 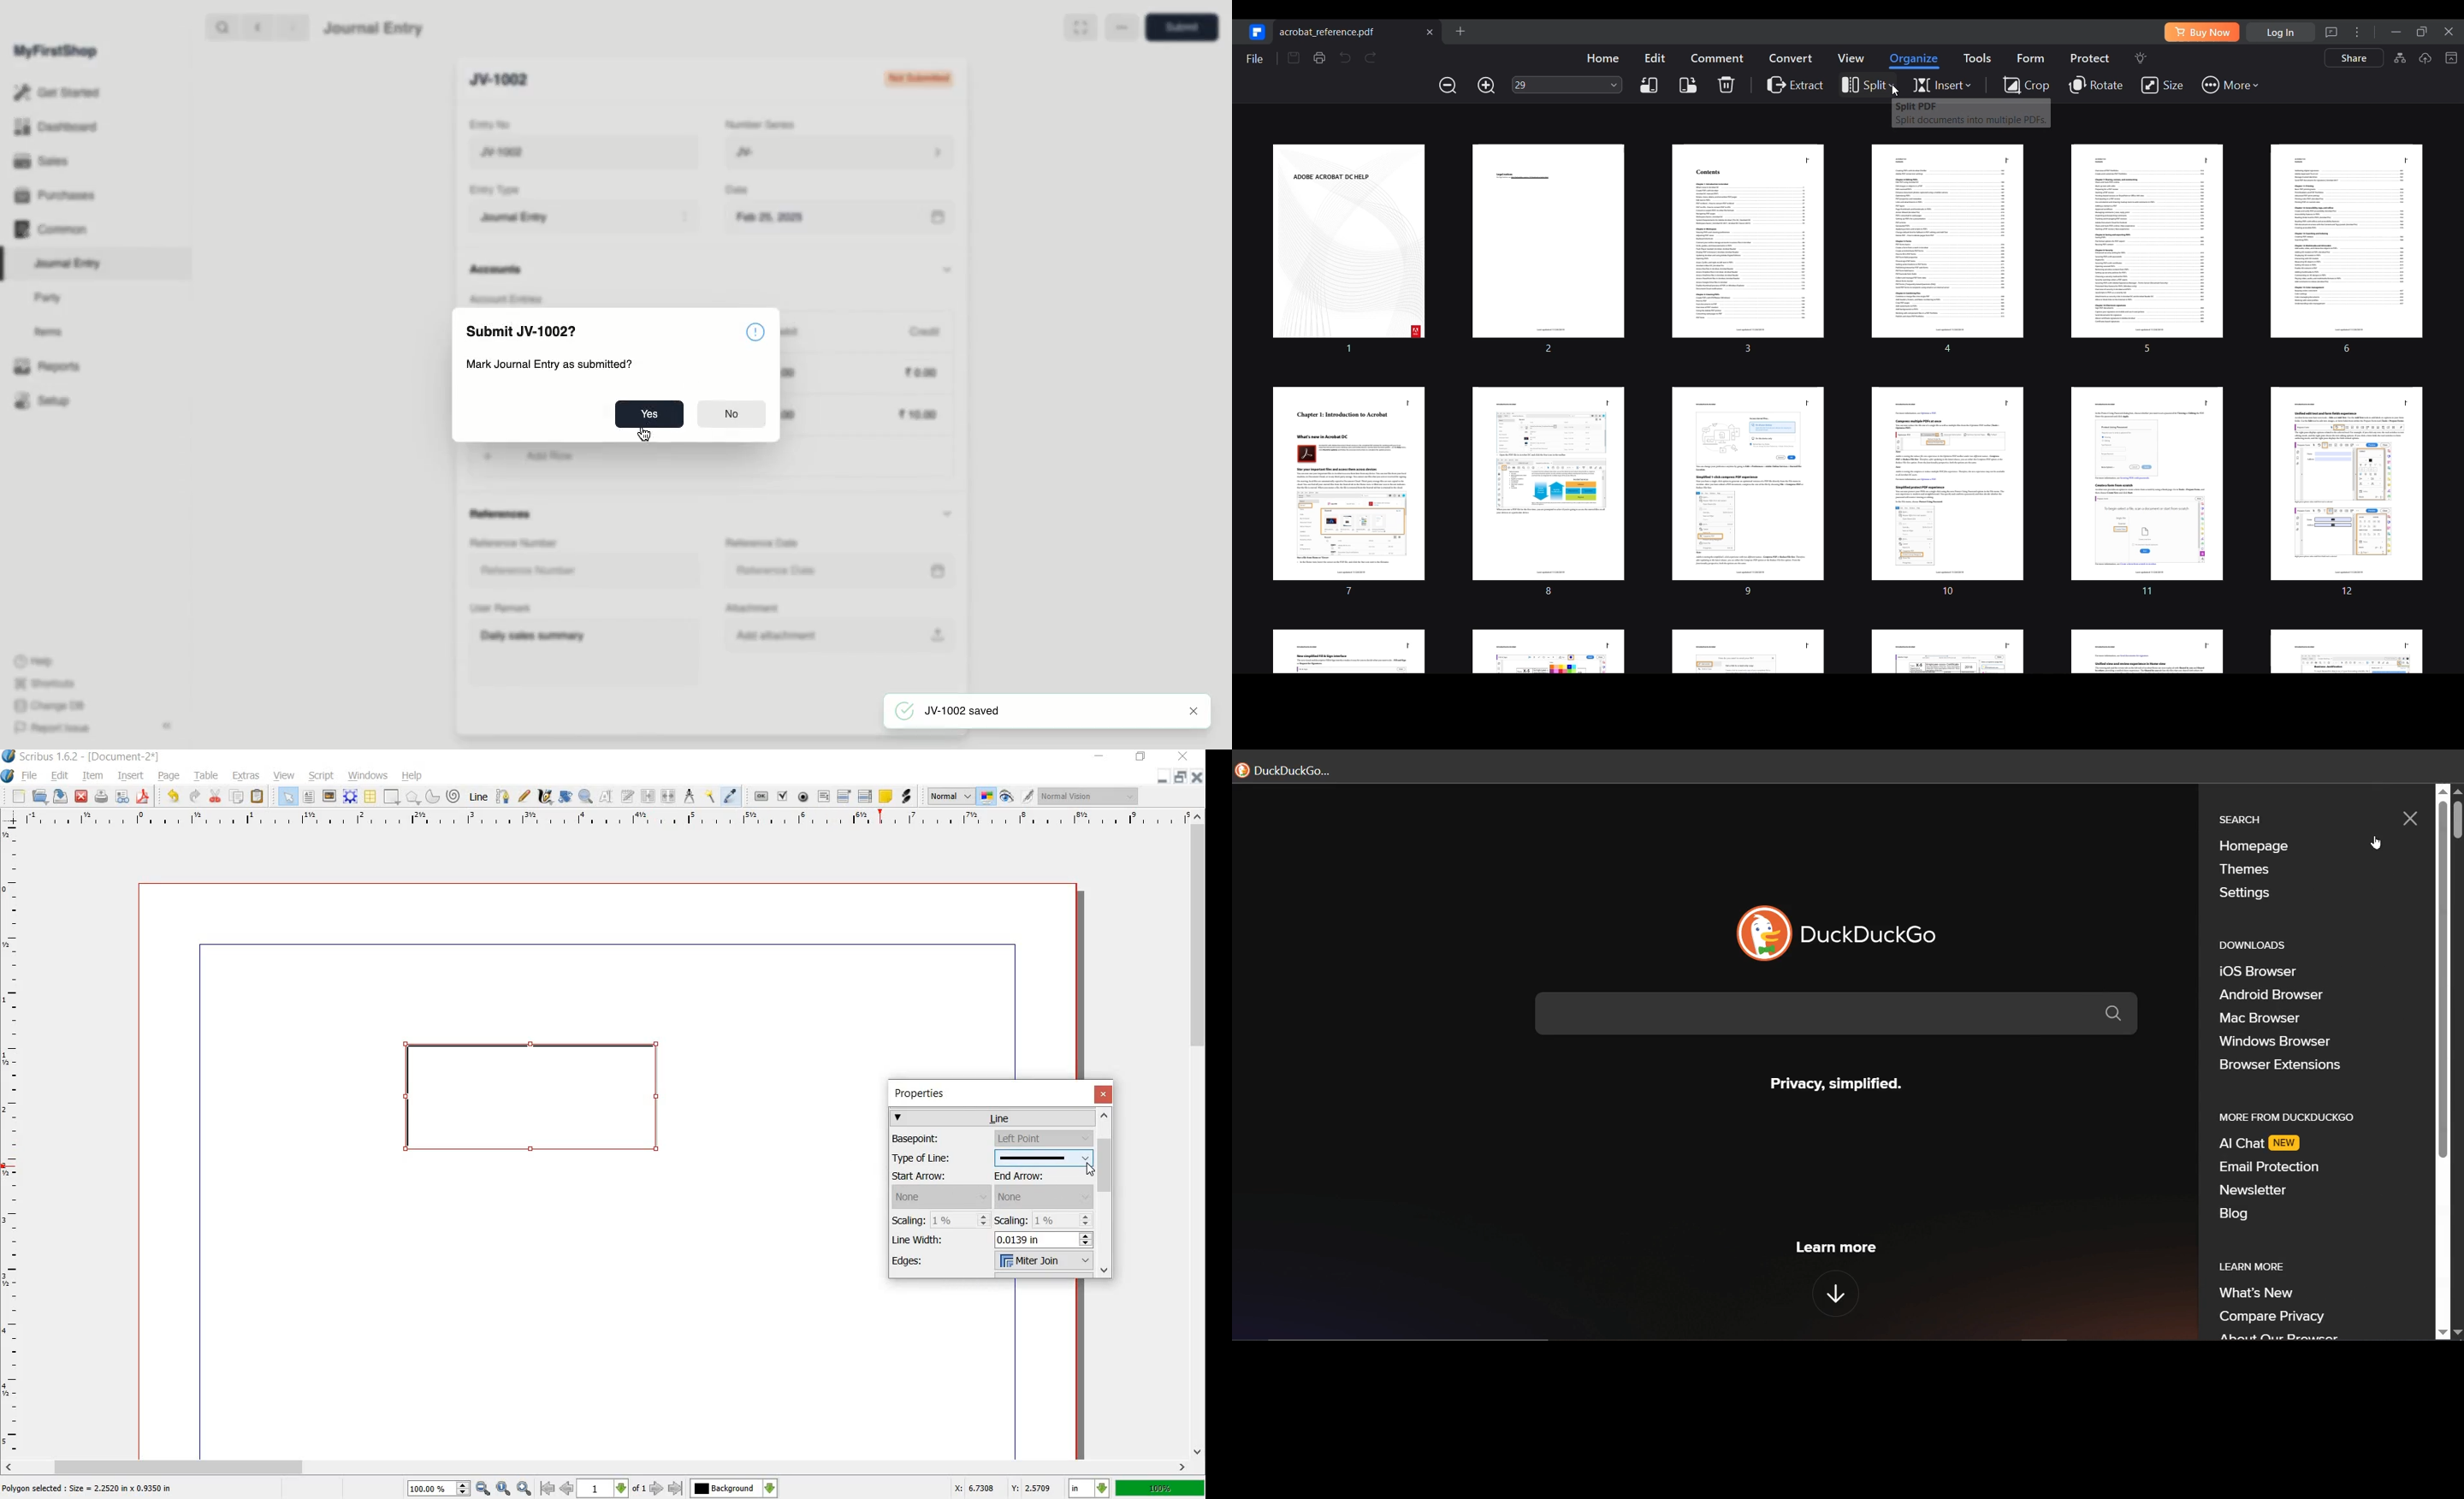 What do you see at coordinates (658, 1489) in the screenshot?
I see `go to next page` at bounding box center [658, 1489].